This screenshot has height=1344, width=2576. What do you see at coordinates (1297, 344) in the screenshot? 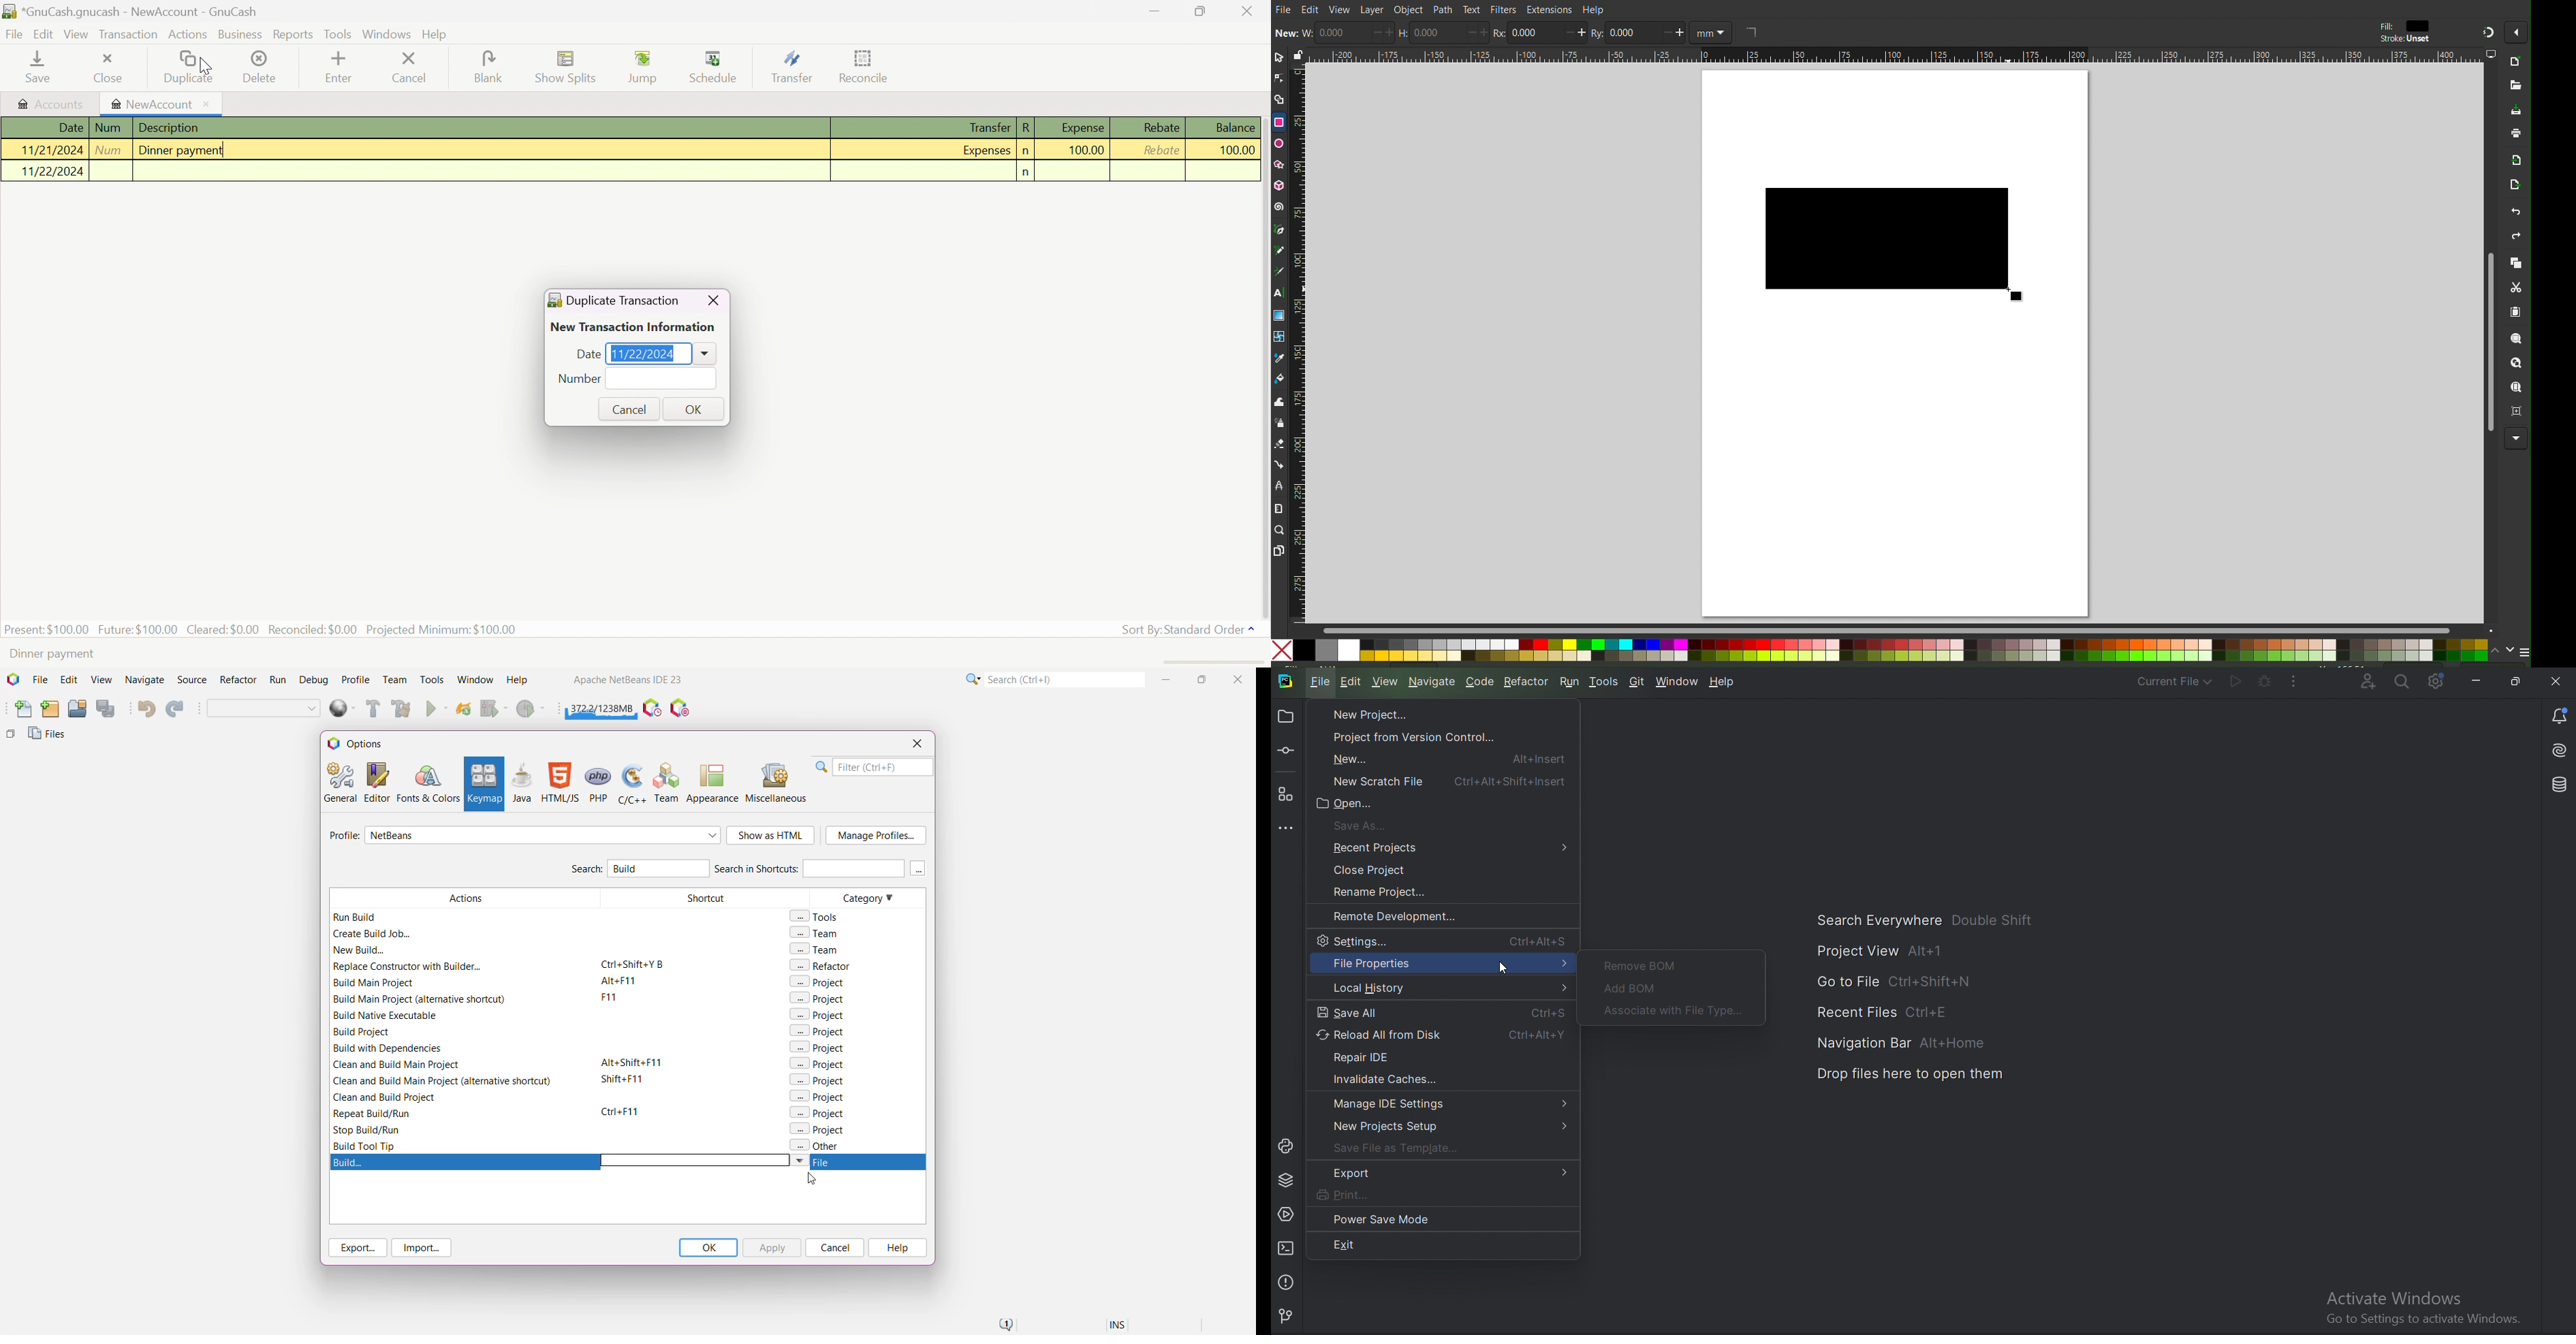
I see `Vertical Ruler` at bounding box center [1297, 344].